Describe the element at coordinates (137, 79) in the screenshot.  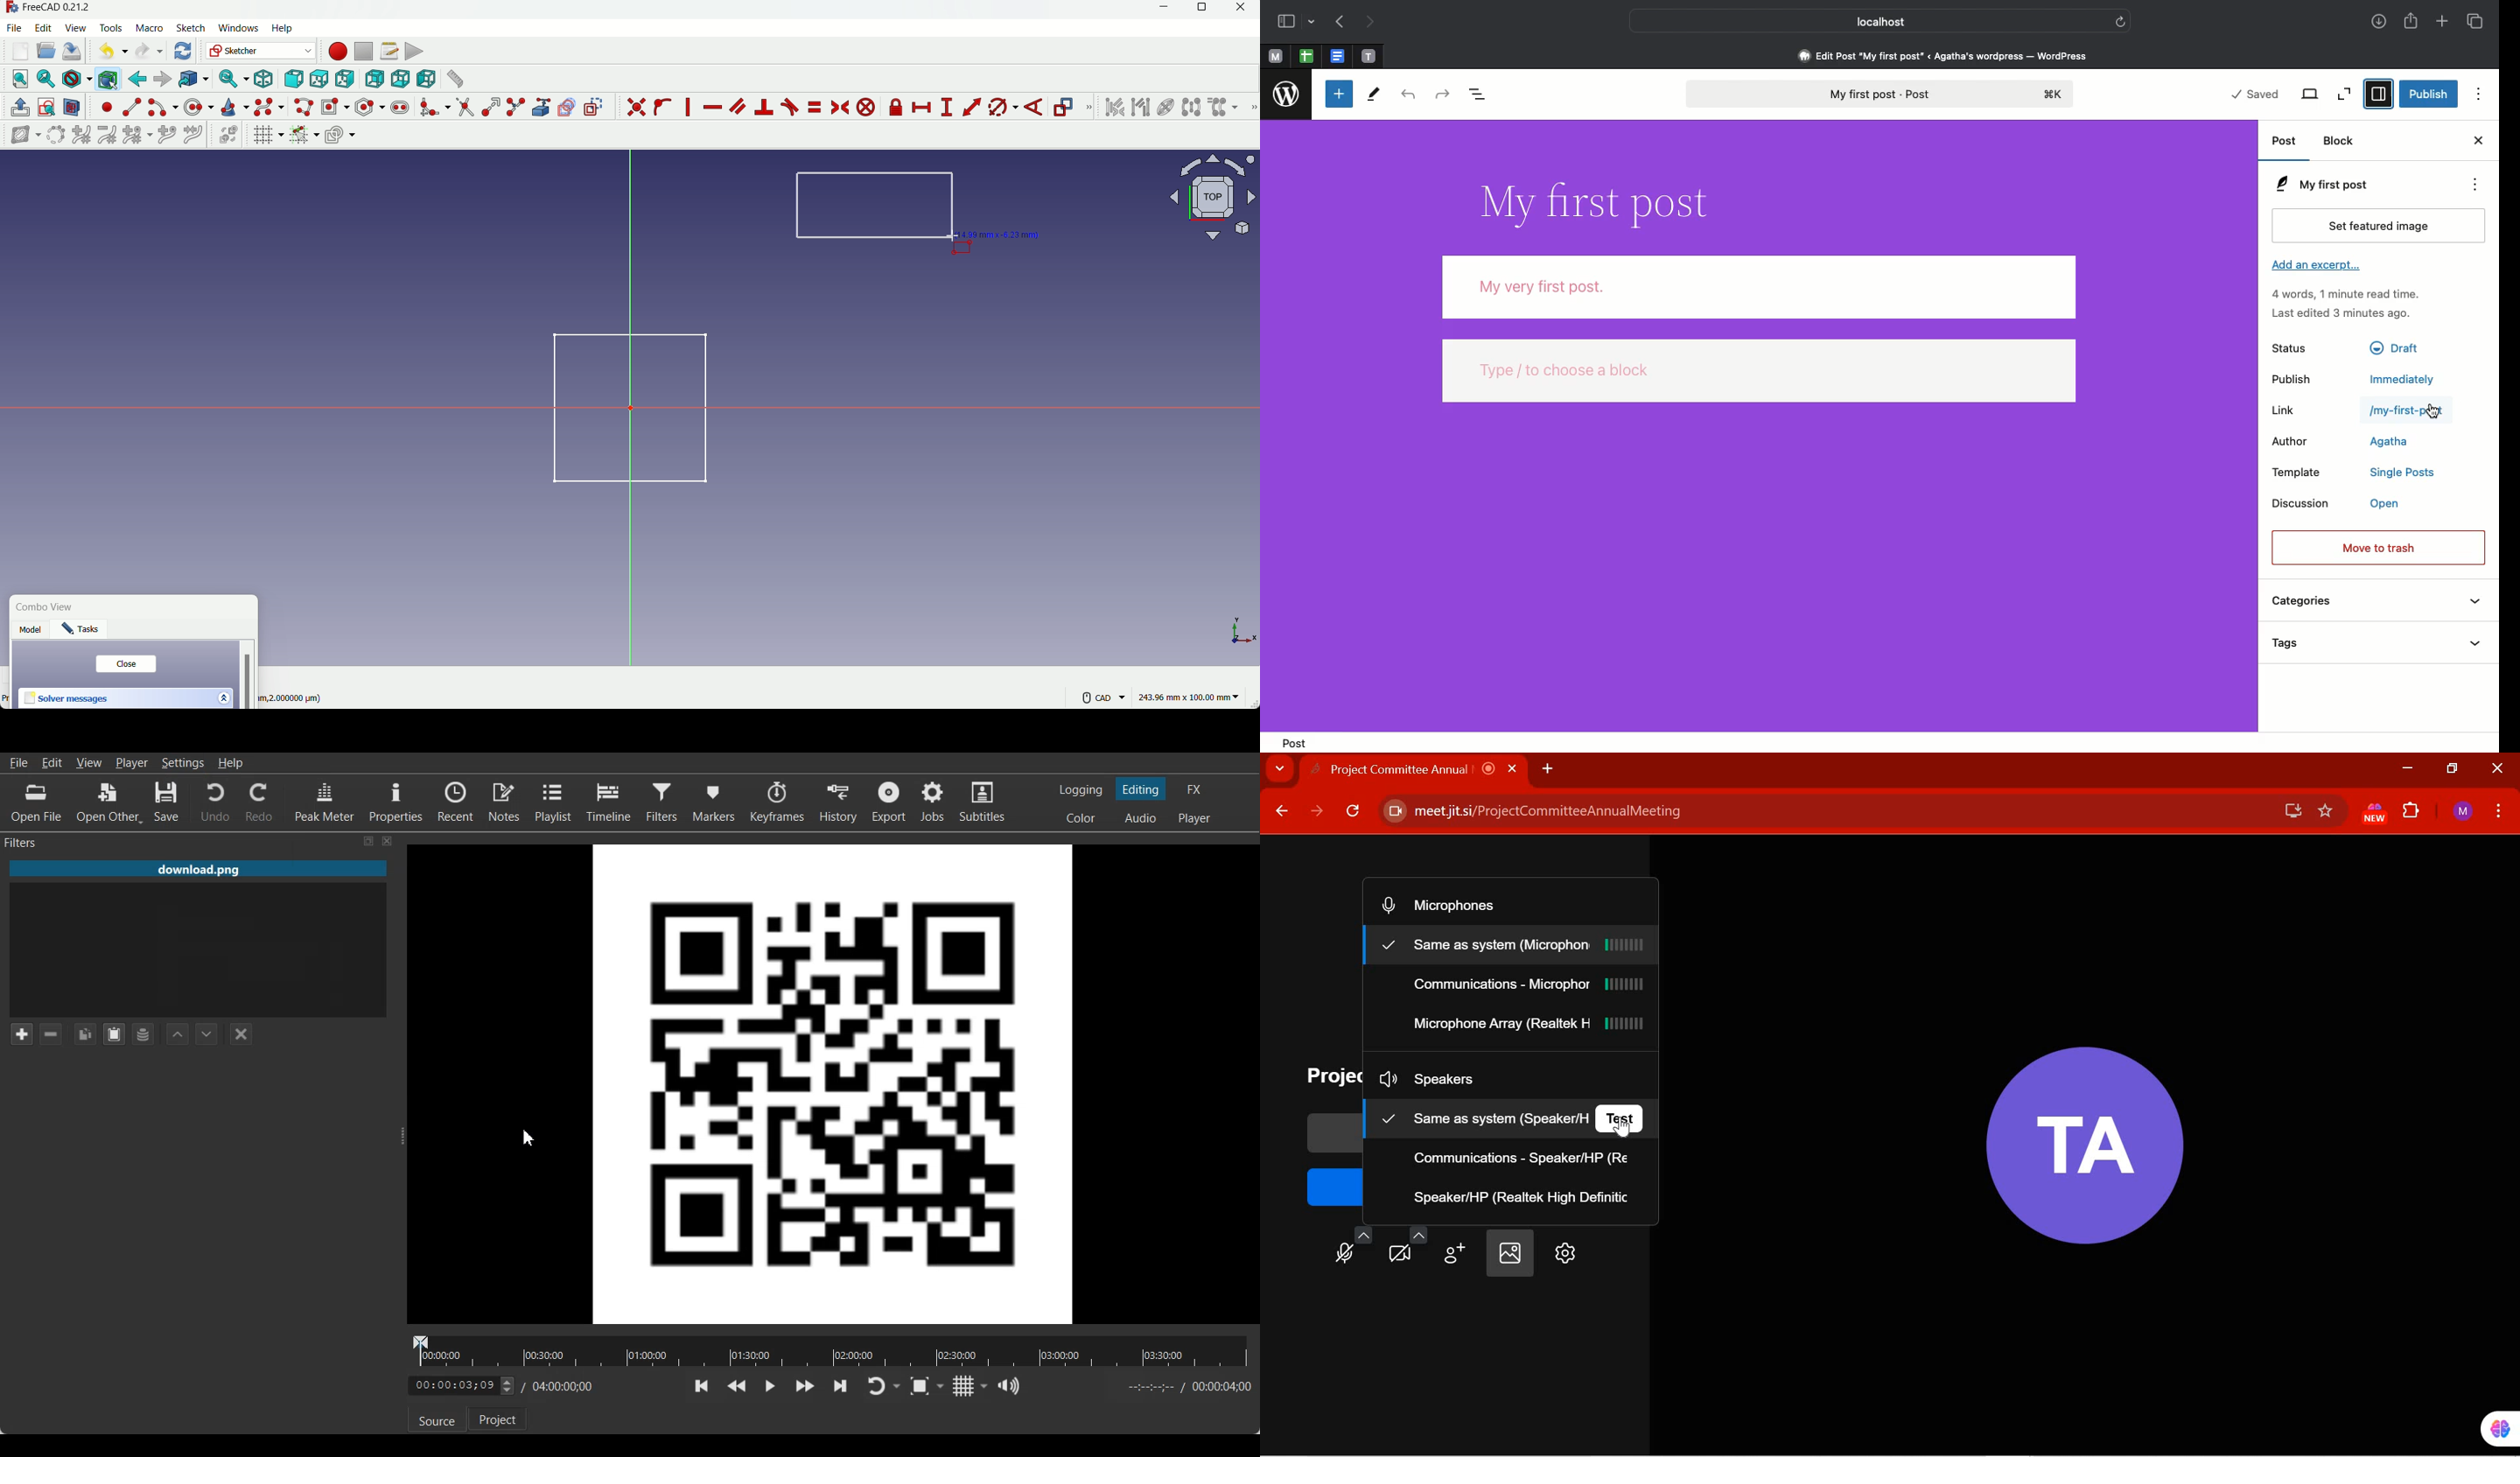
I see `back` at that location.